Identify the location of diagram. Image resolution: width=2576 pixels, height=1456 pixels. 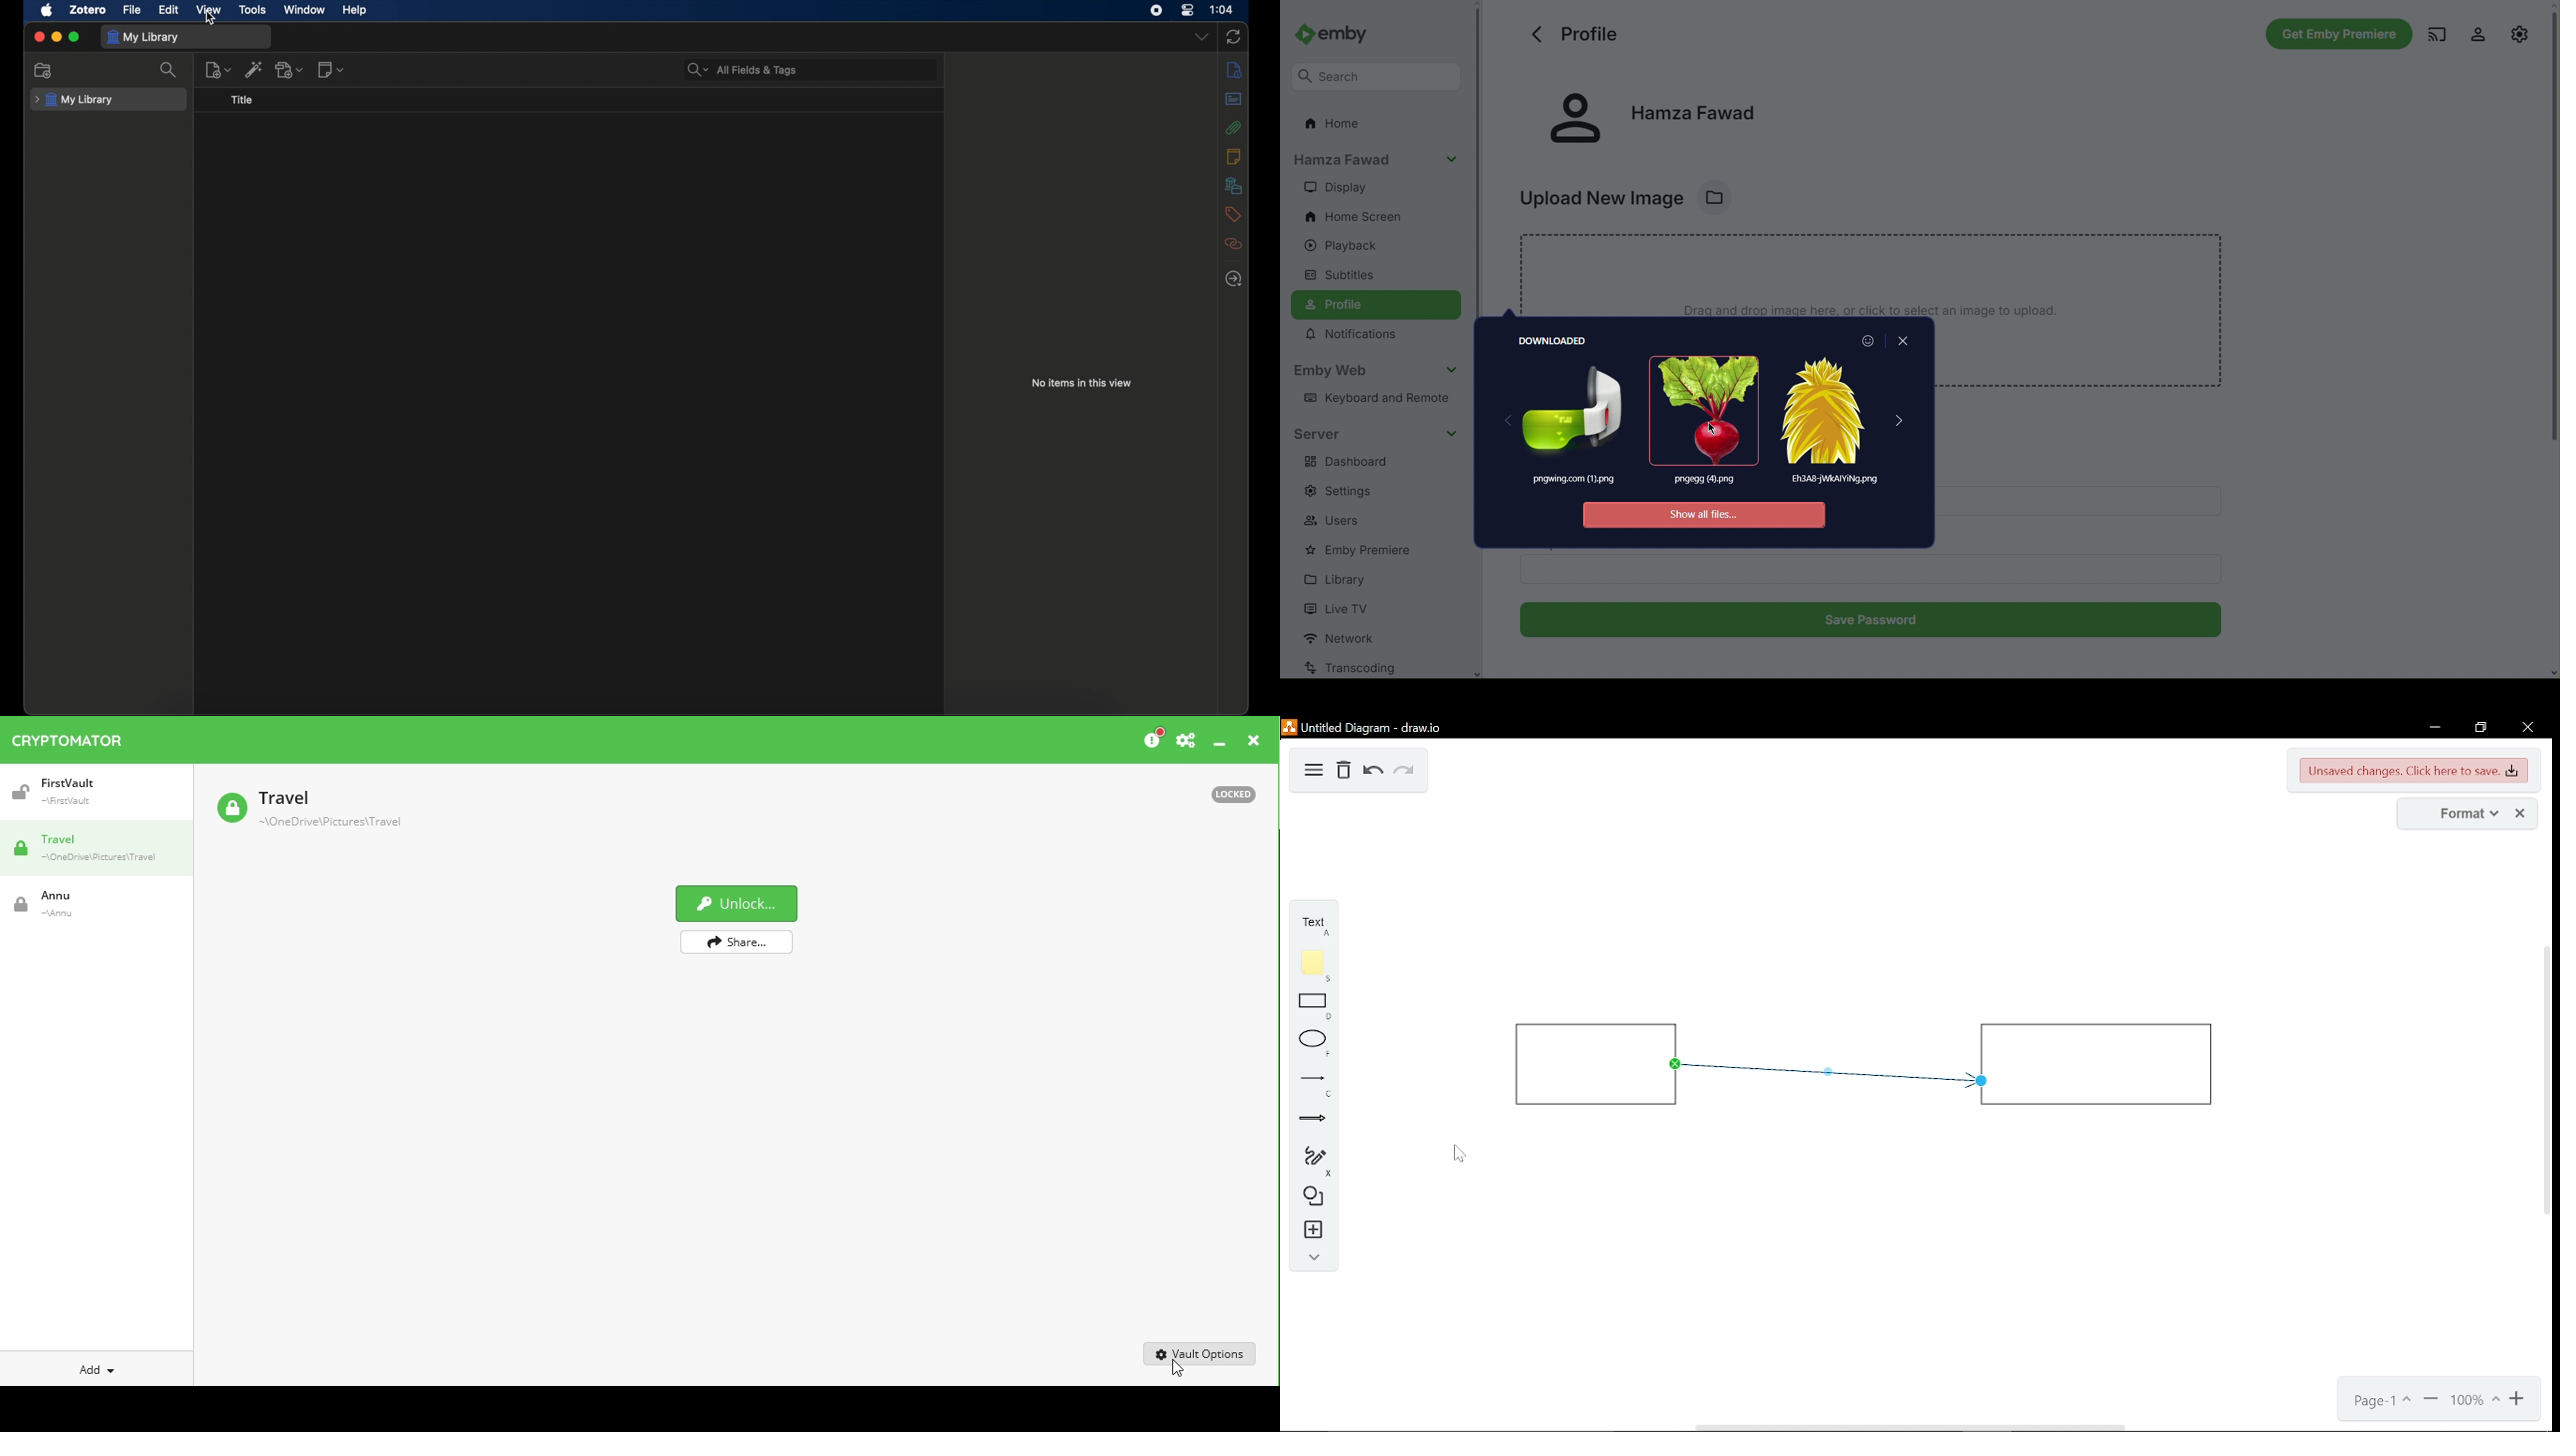
(1314, 771).